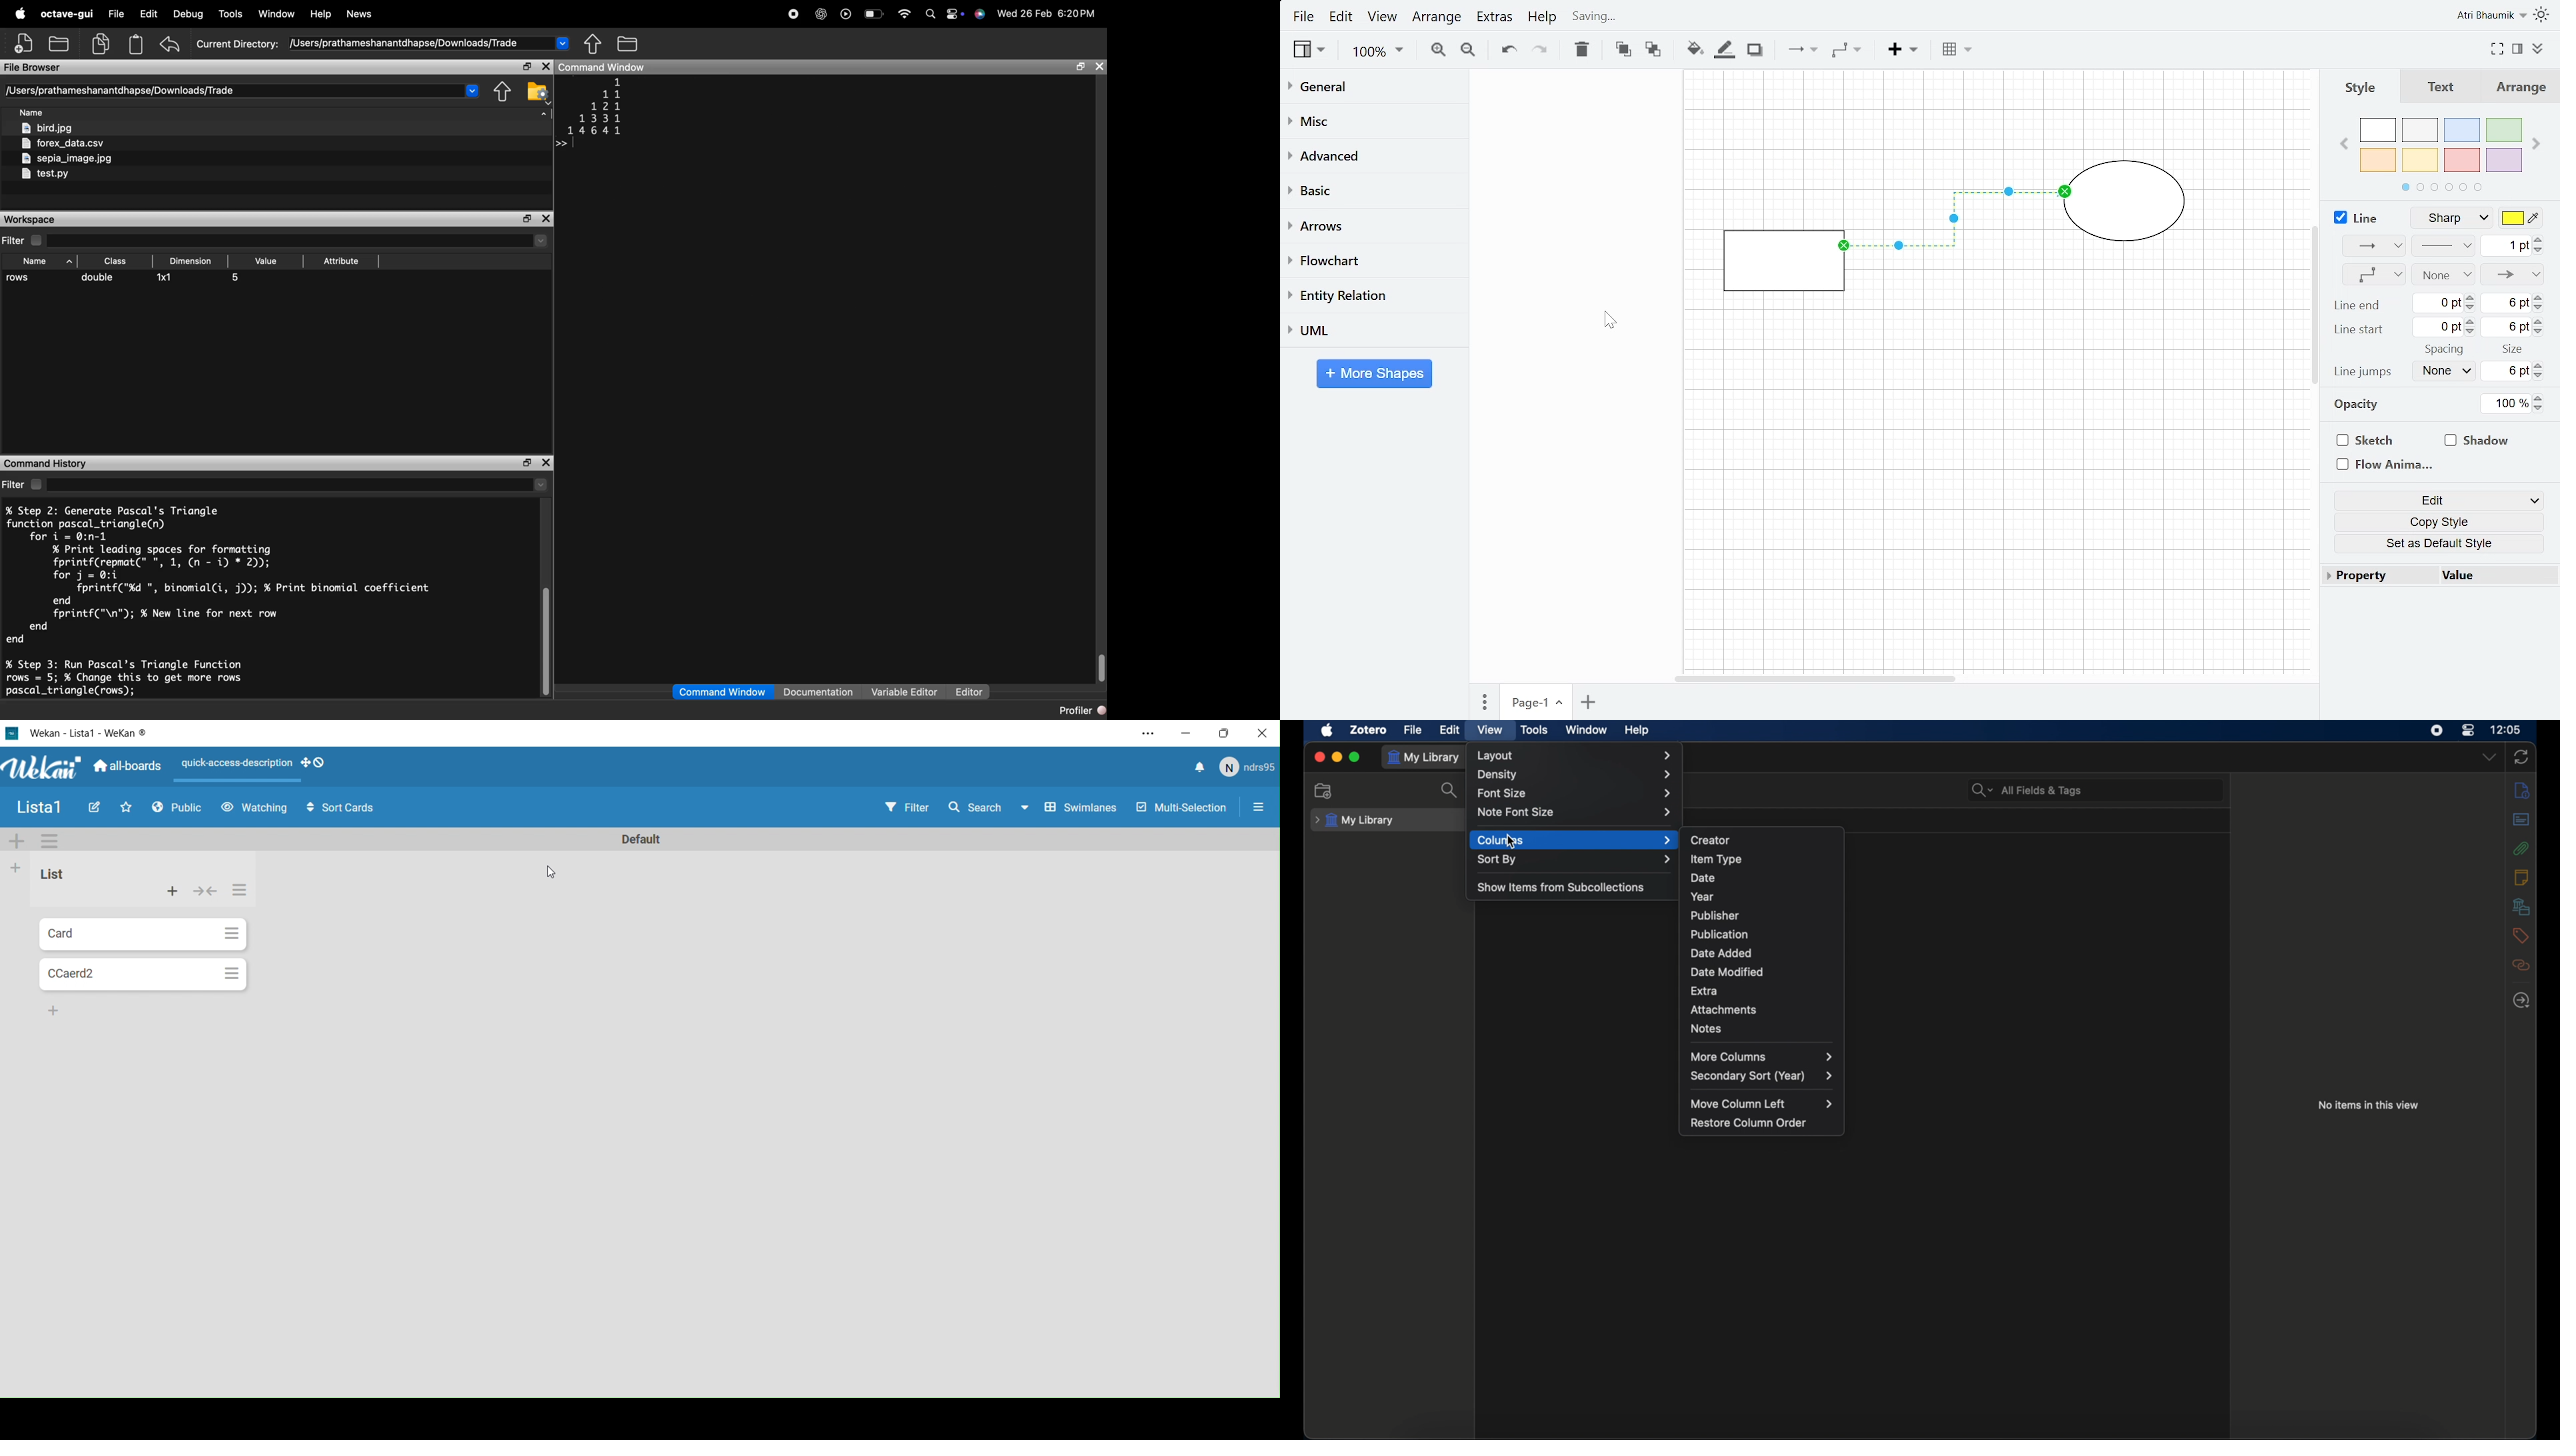 The image size is (2576, 1456). I want to click on Waypoints, so click(2369, 275).